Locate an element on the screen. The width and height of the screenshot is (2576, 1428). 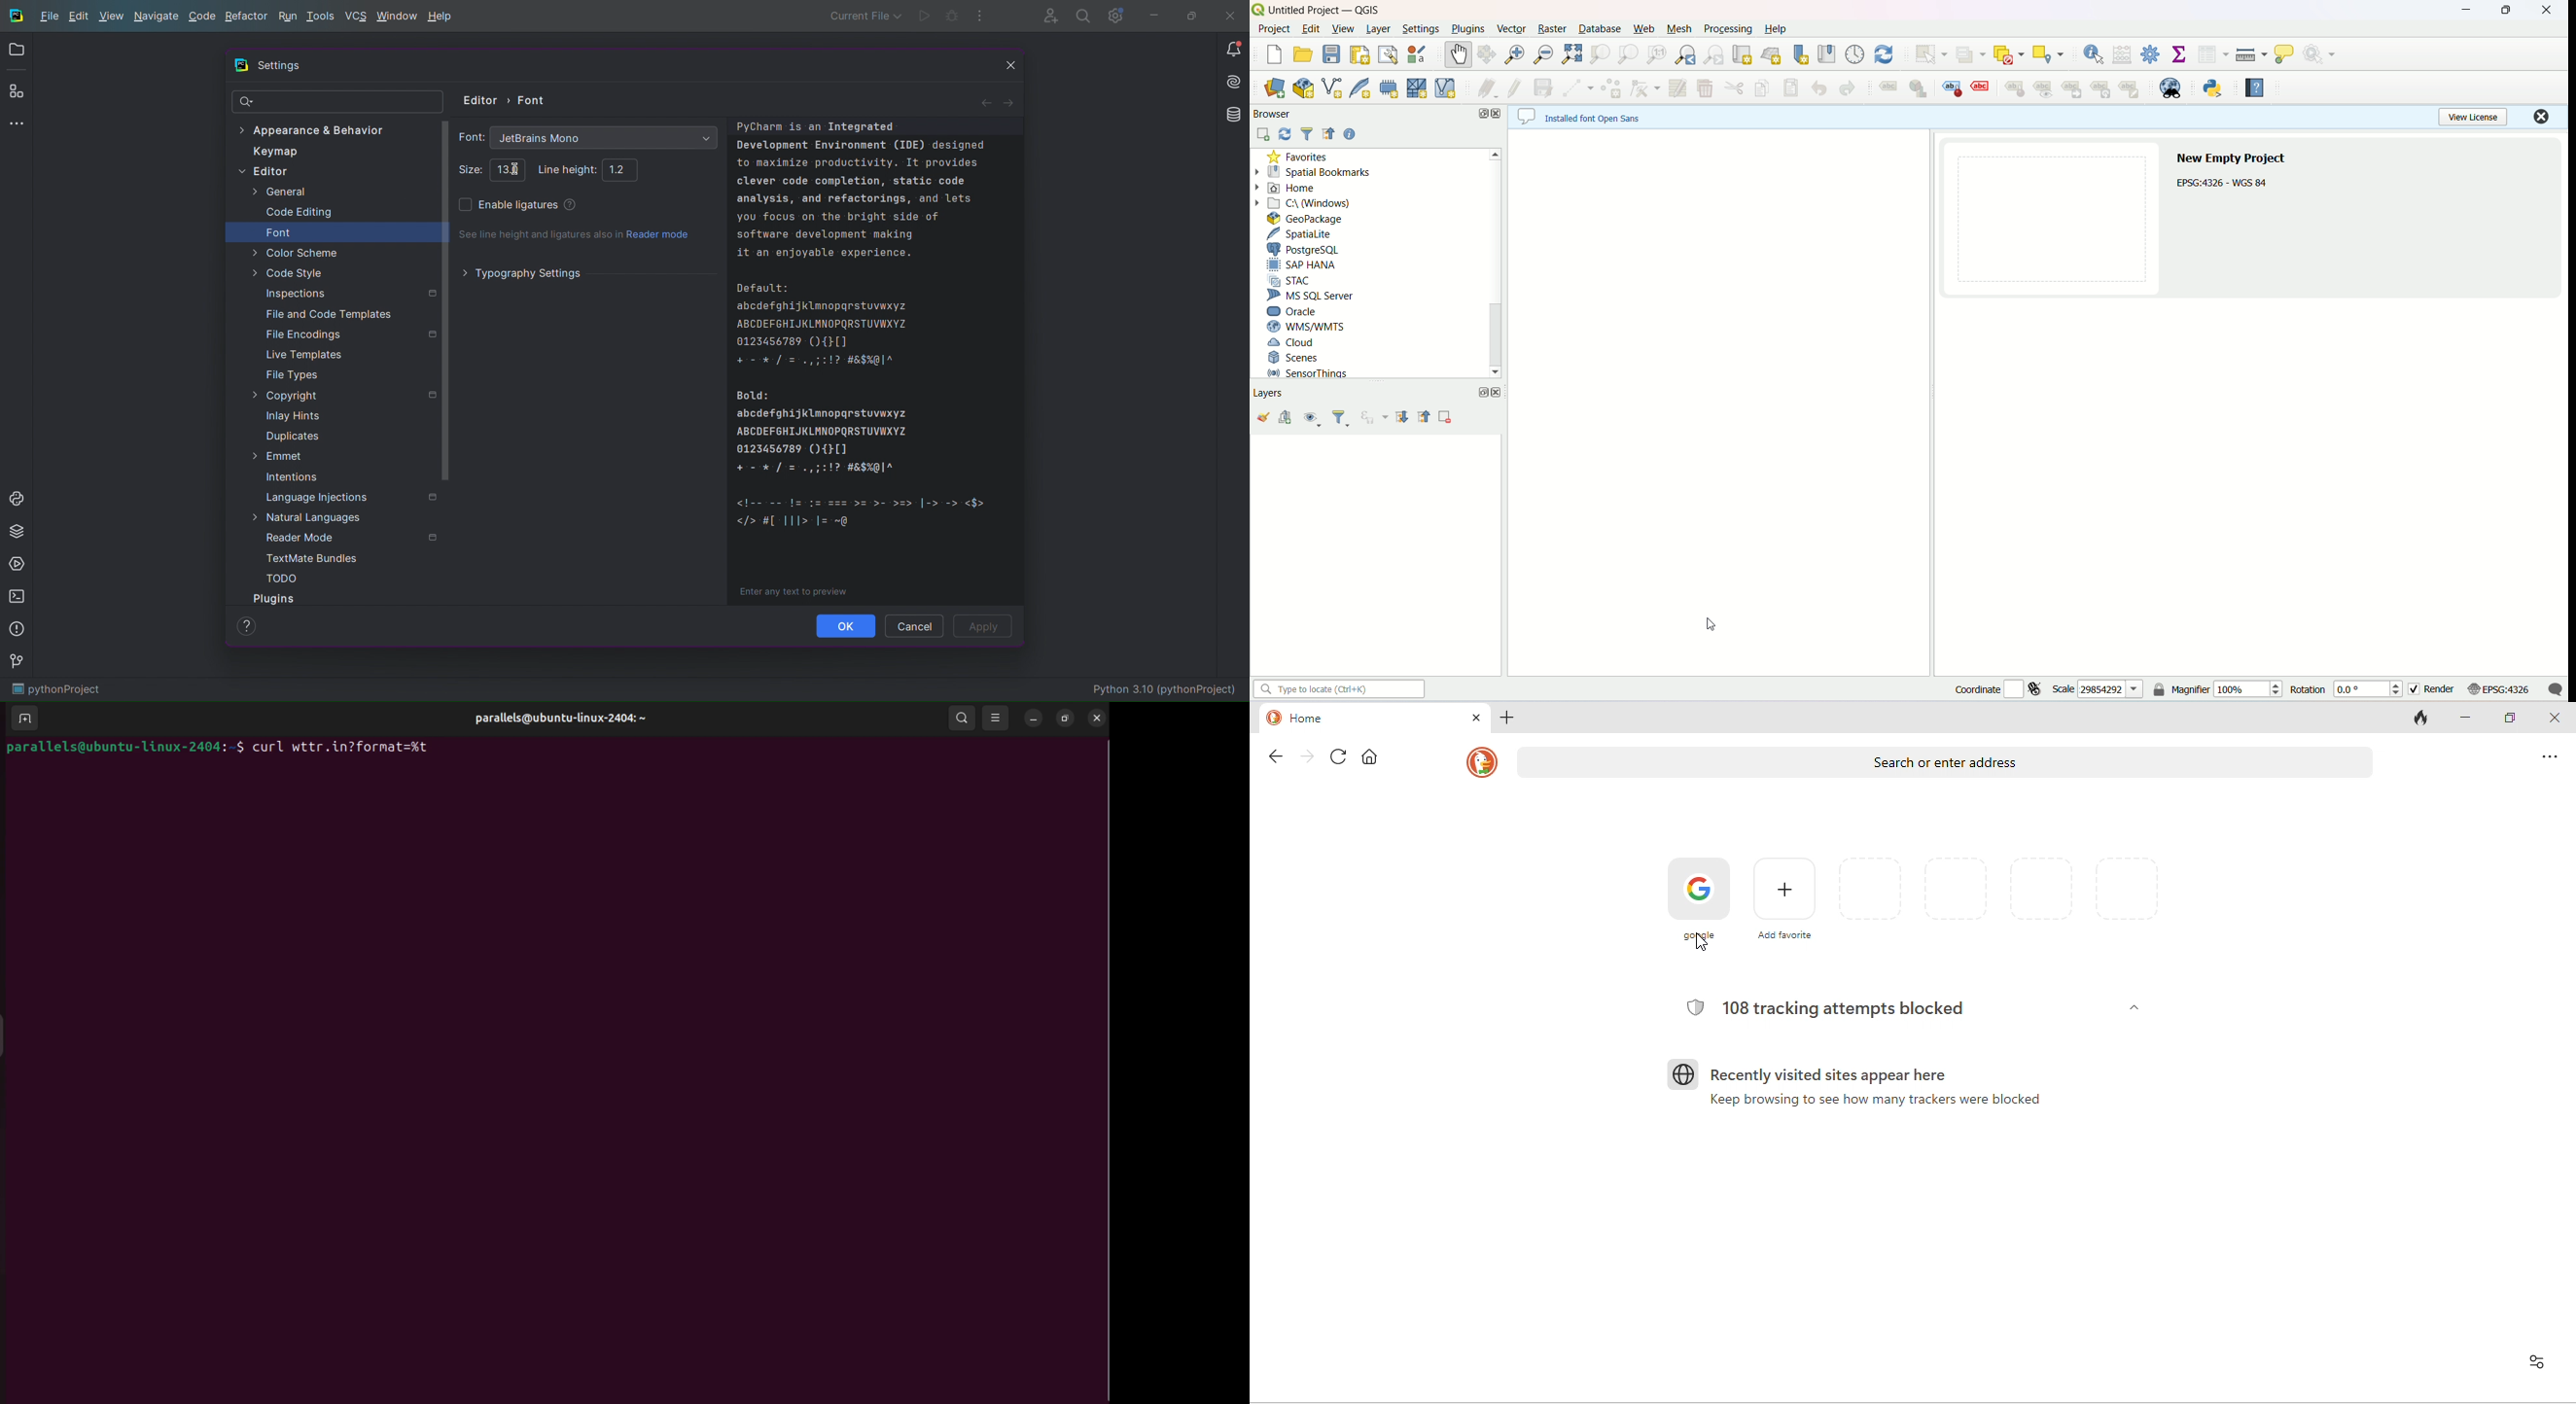
google is located at coordinates (1700, 897).